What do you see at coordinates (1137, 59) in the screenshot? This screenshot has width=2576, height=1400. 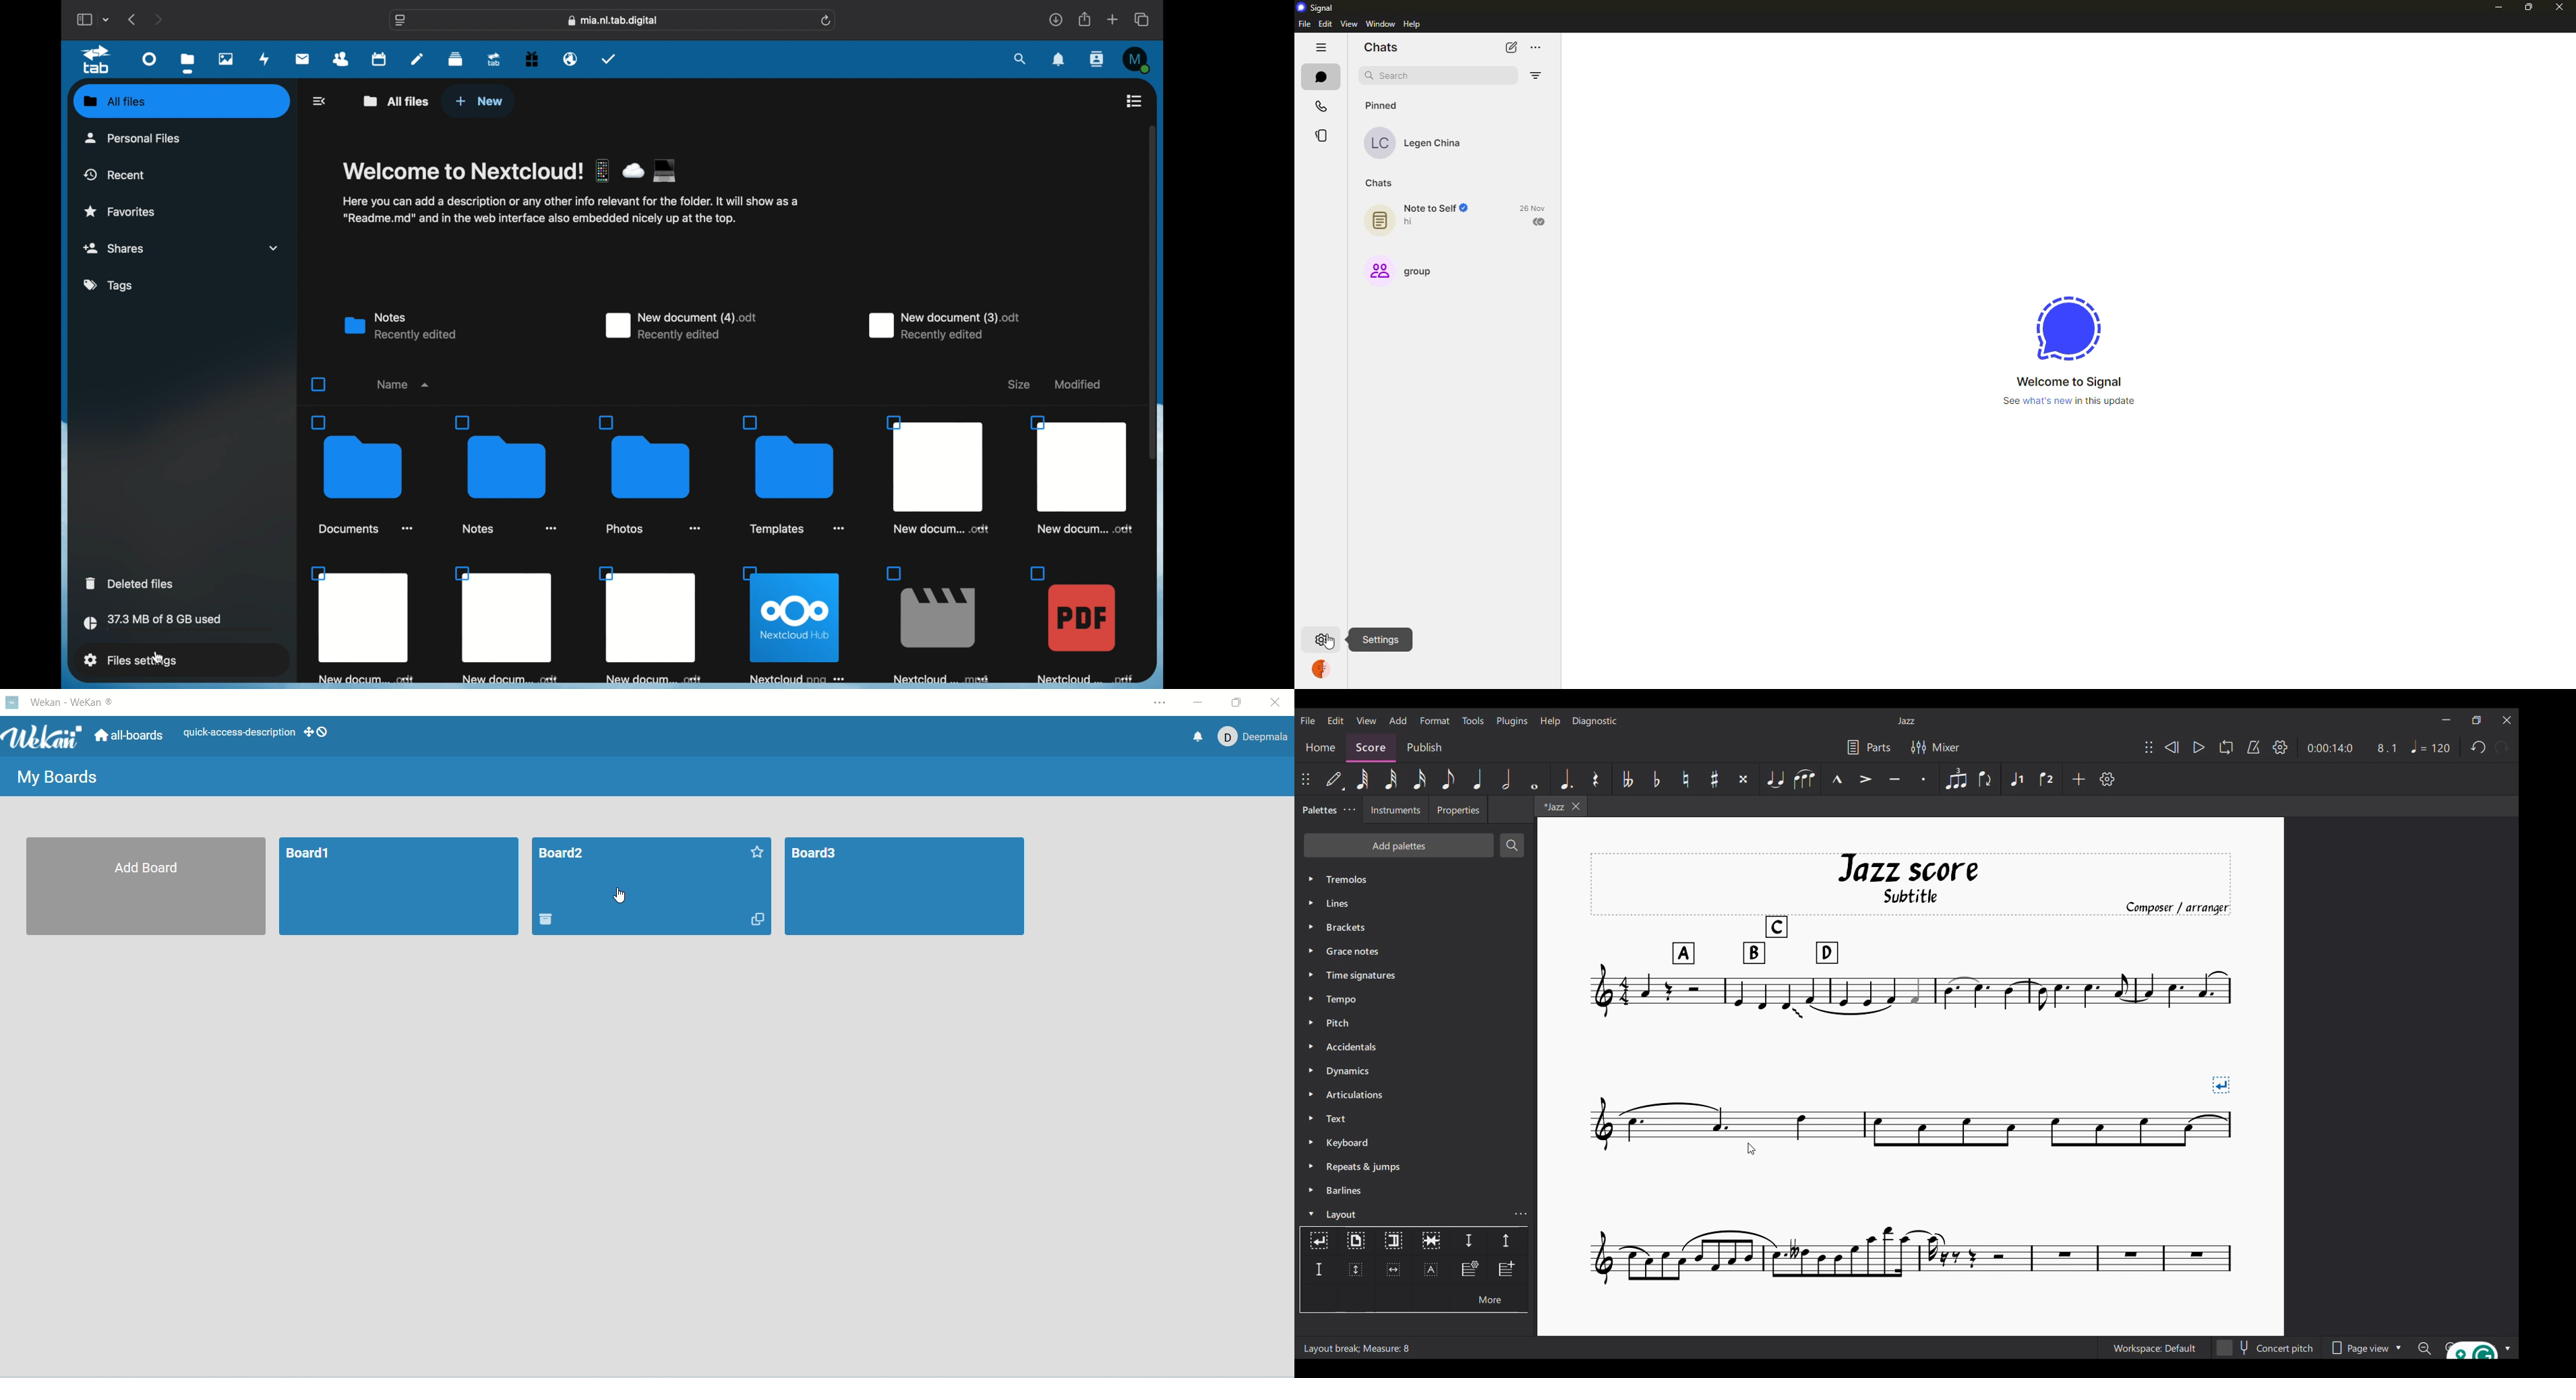 I see `M` at bounding box center [1137, 59].